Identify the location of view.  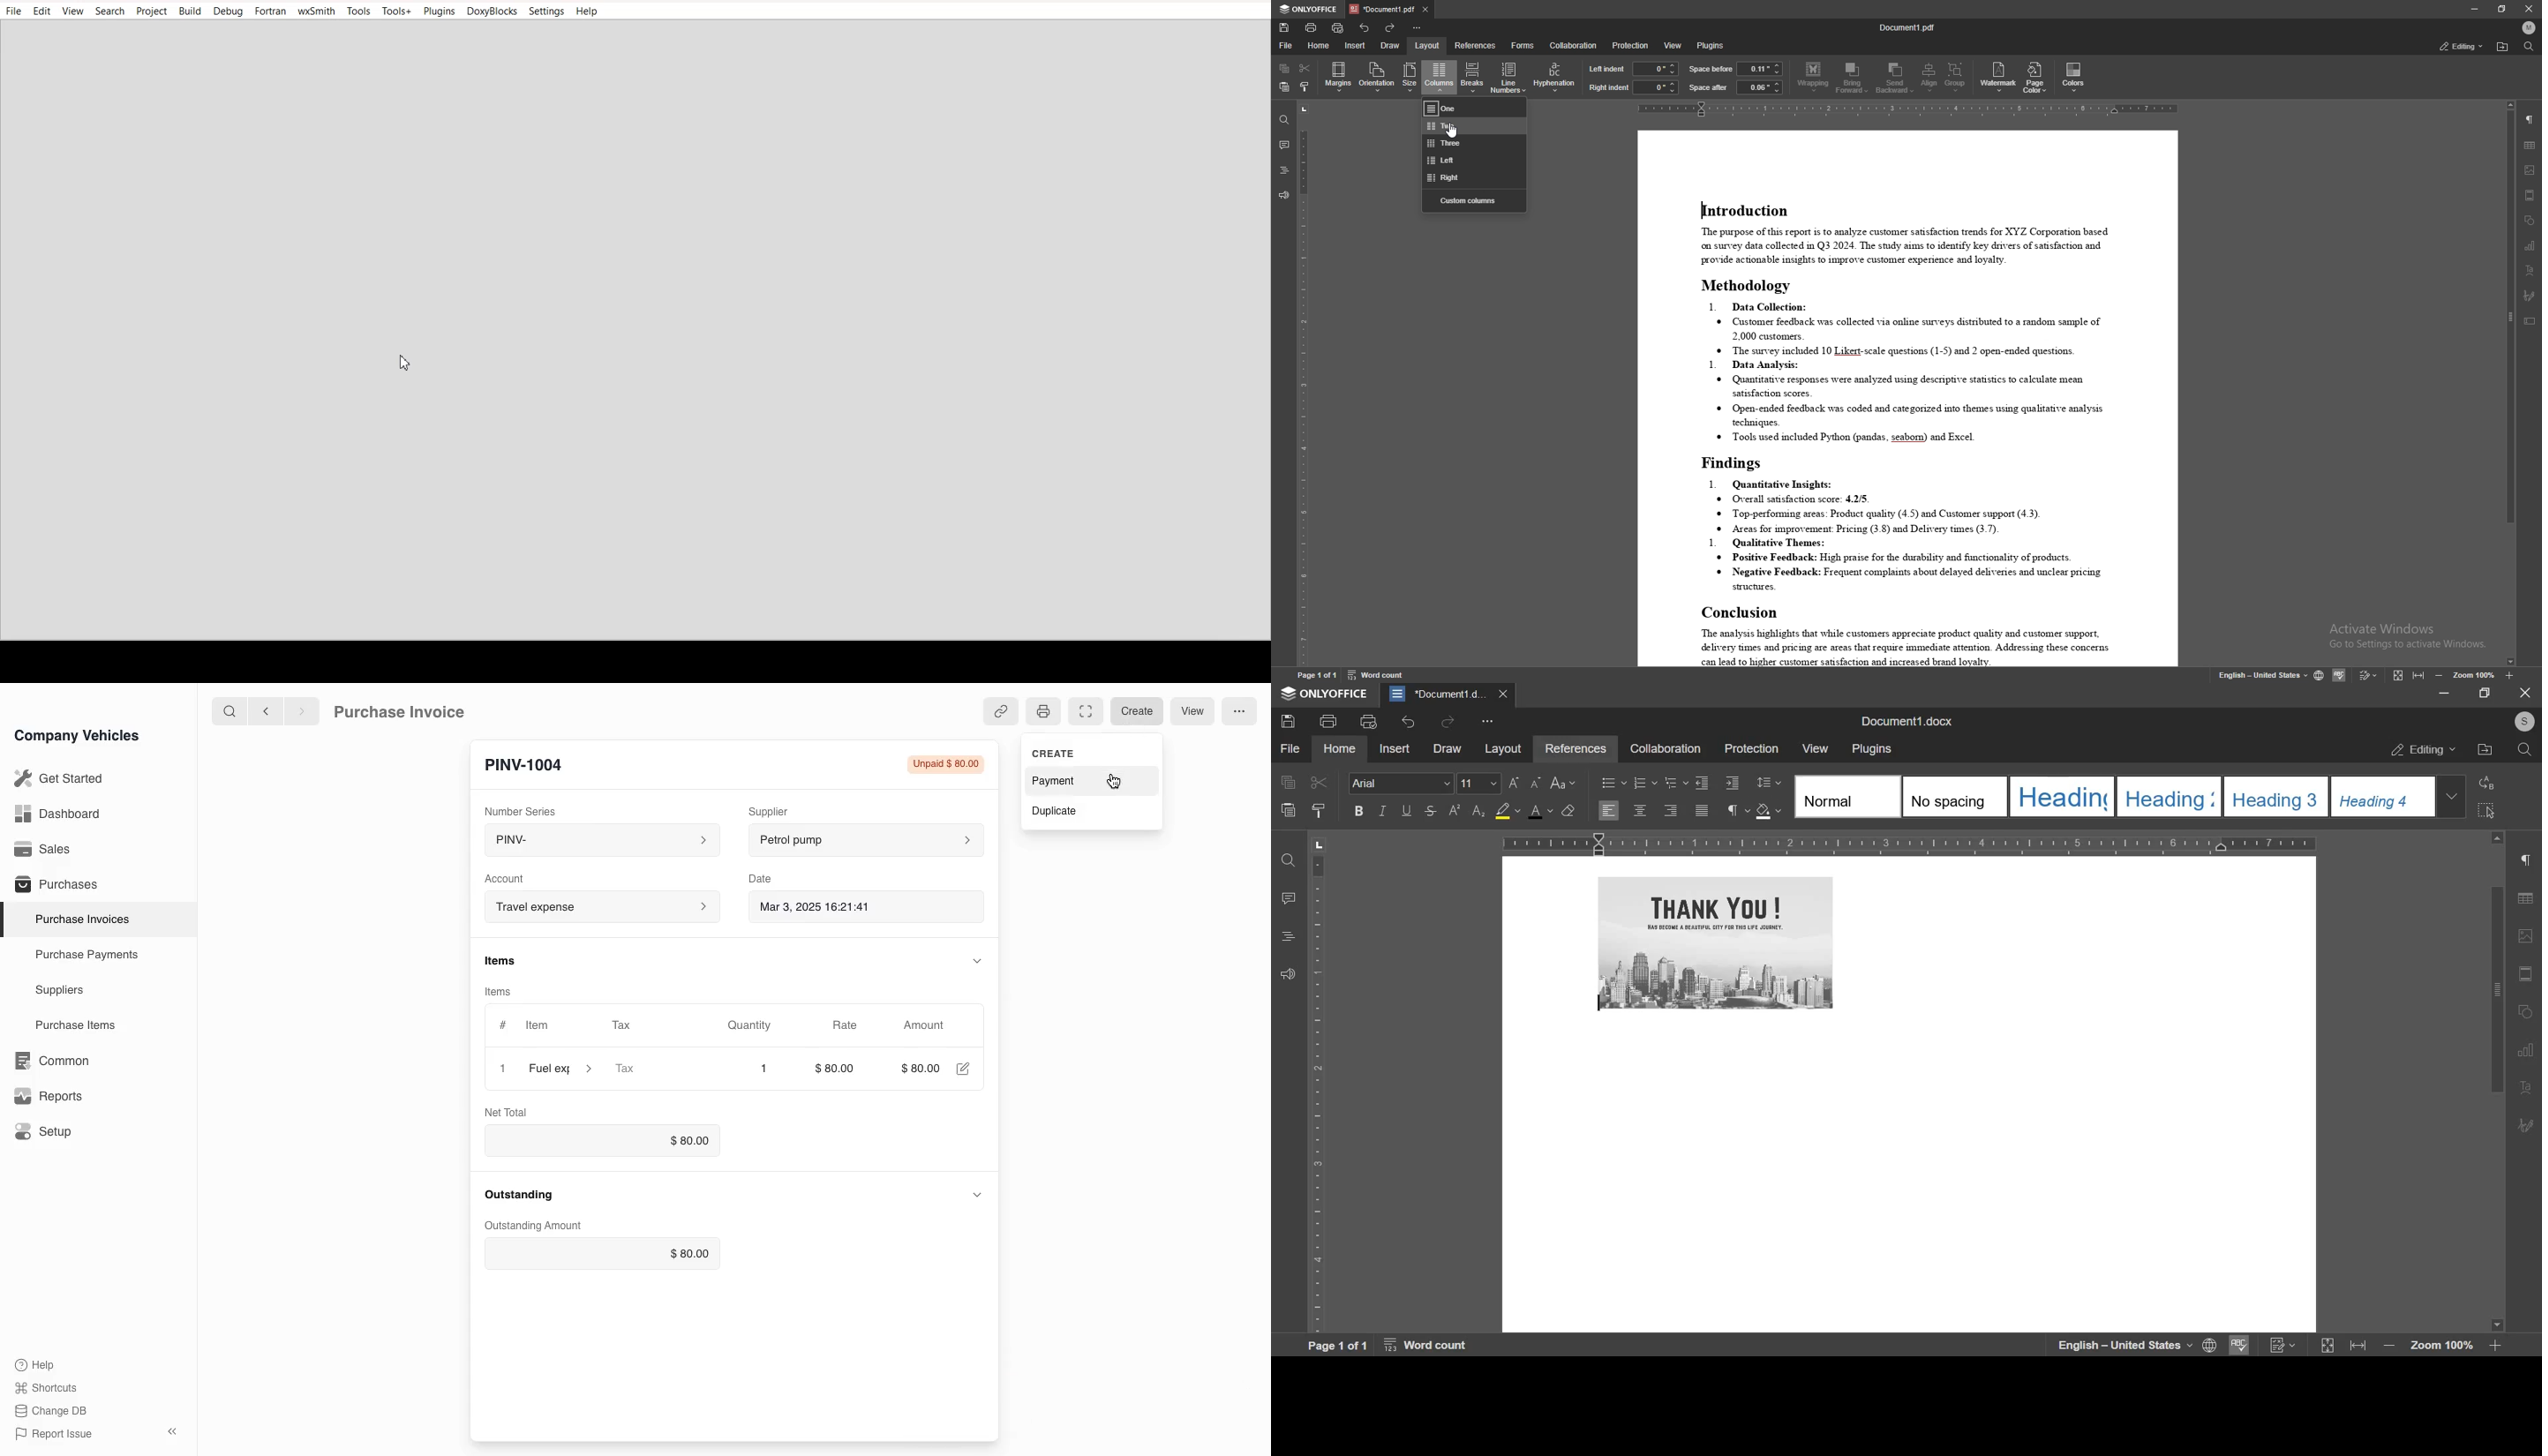
(1192, 712).